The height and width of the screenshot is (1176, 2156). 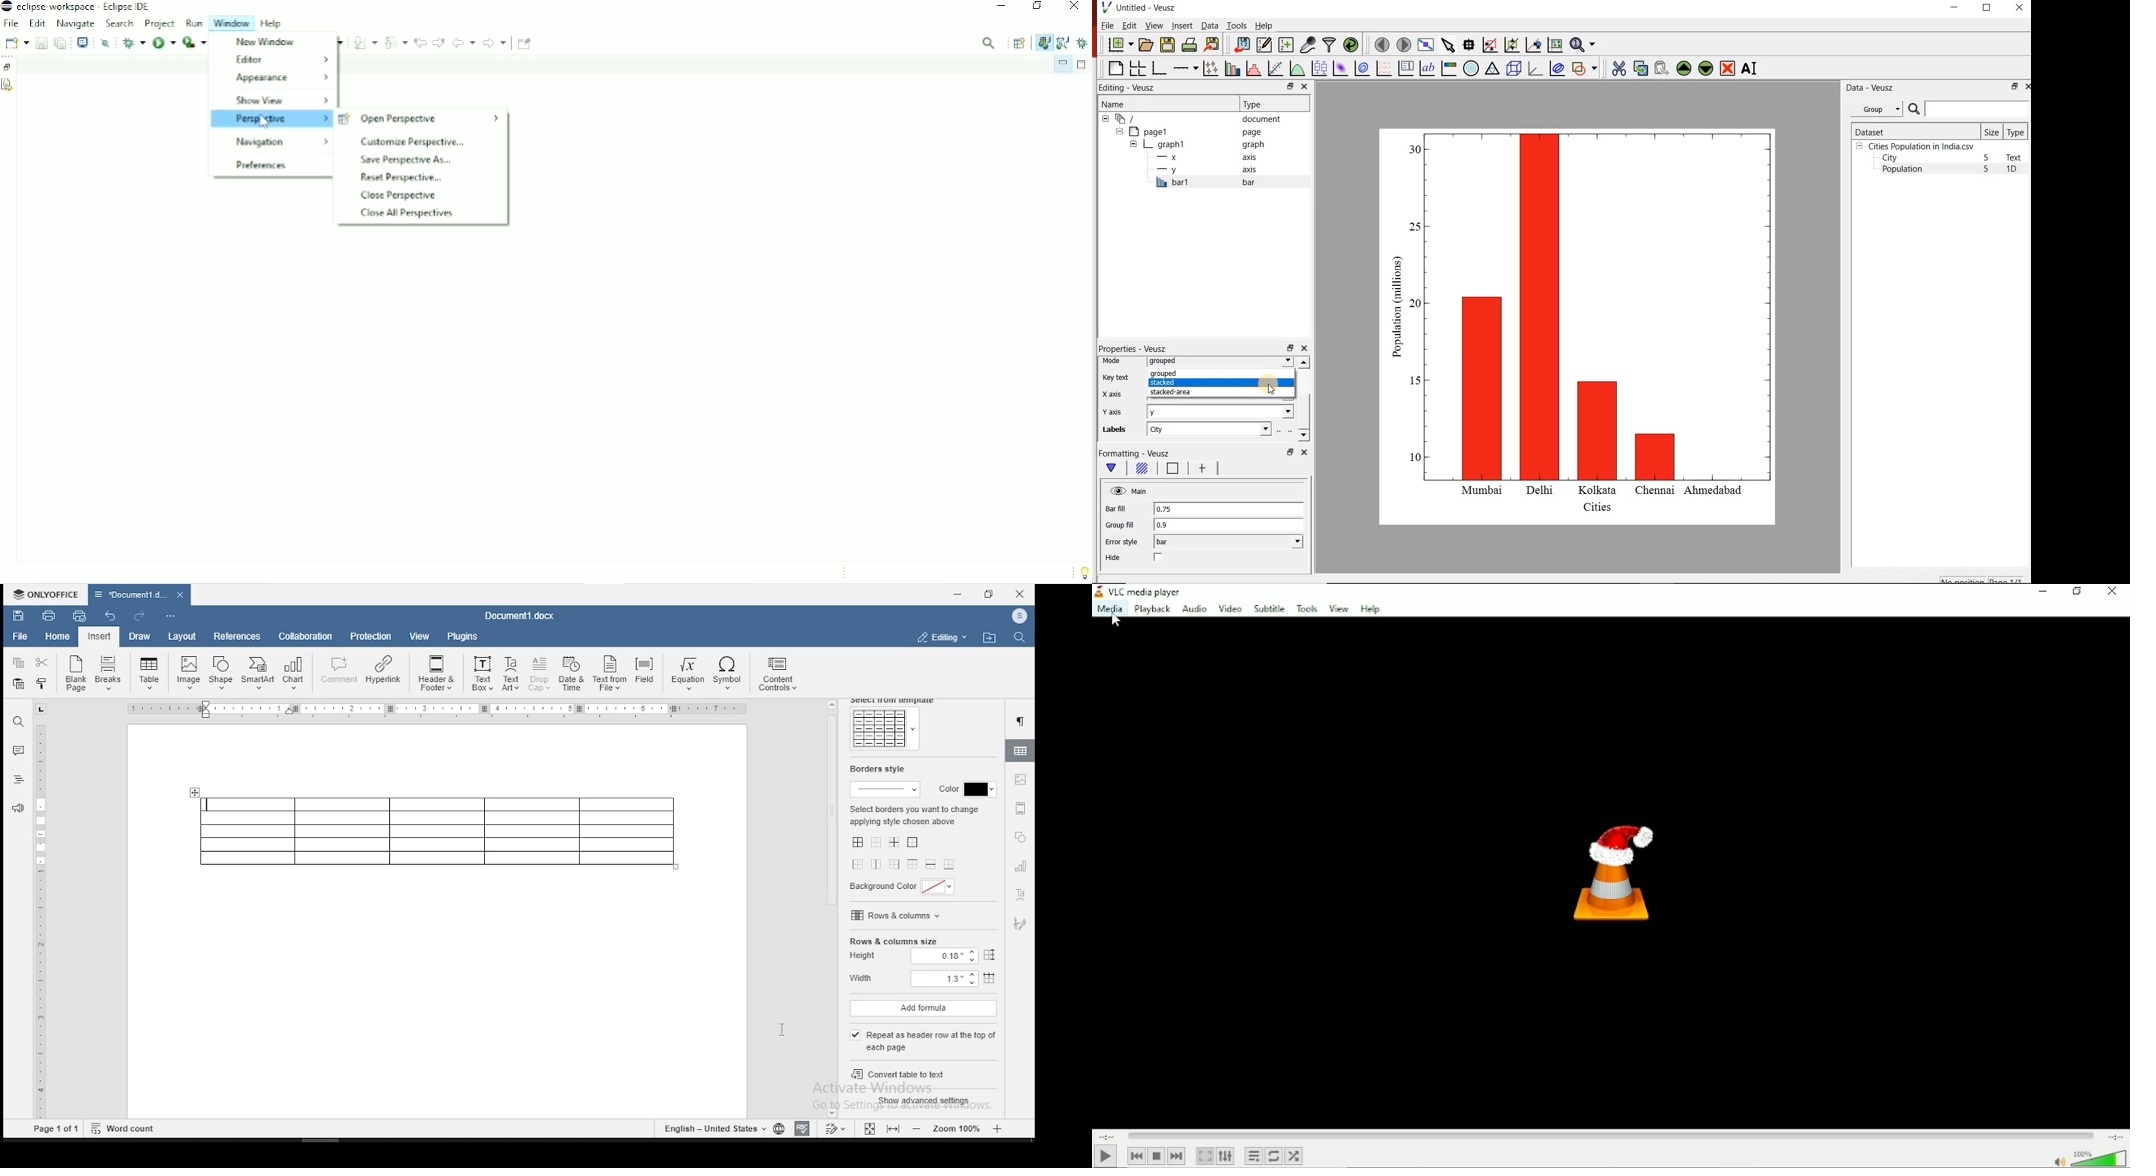 I want to click on Run, so click(x=195, y=23).